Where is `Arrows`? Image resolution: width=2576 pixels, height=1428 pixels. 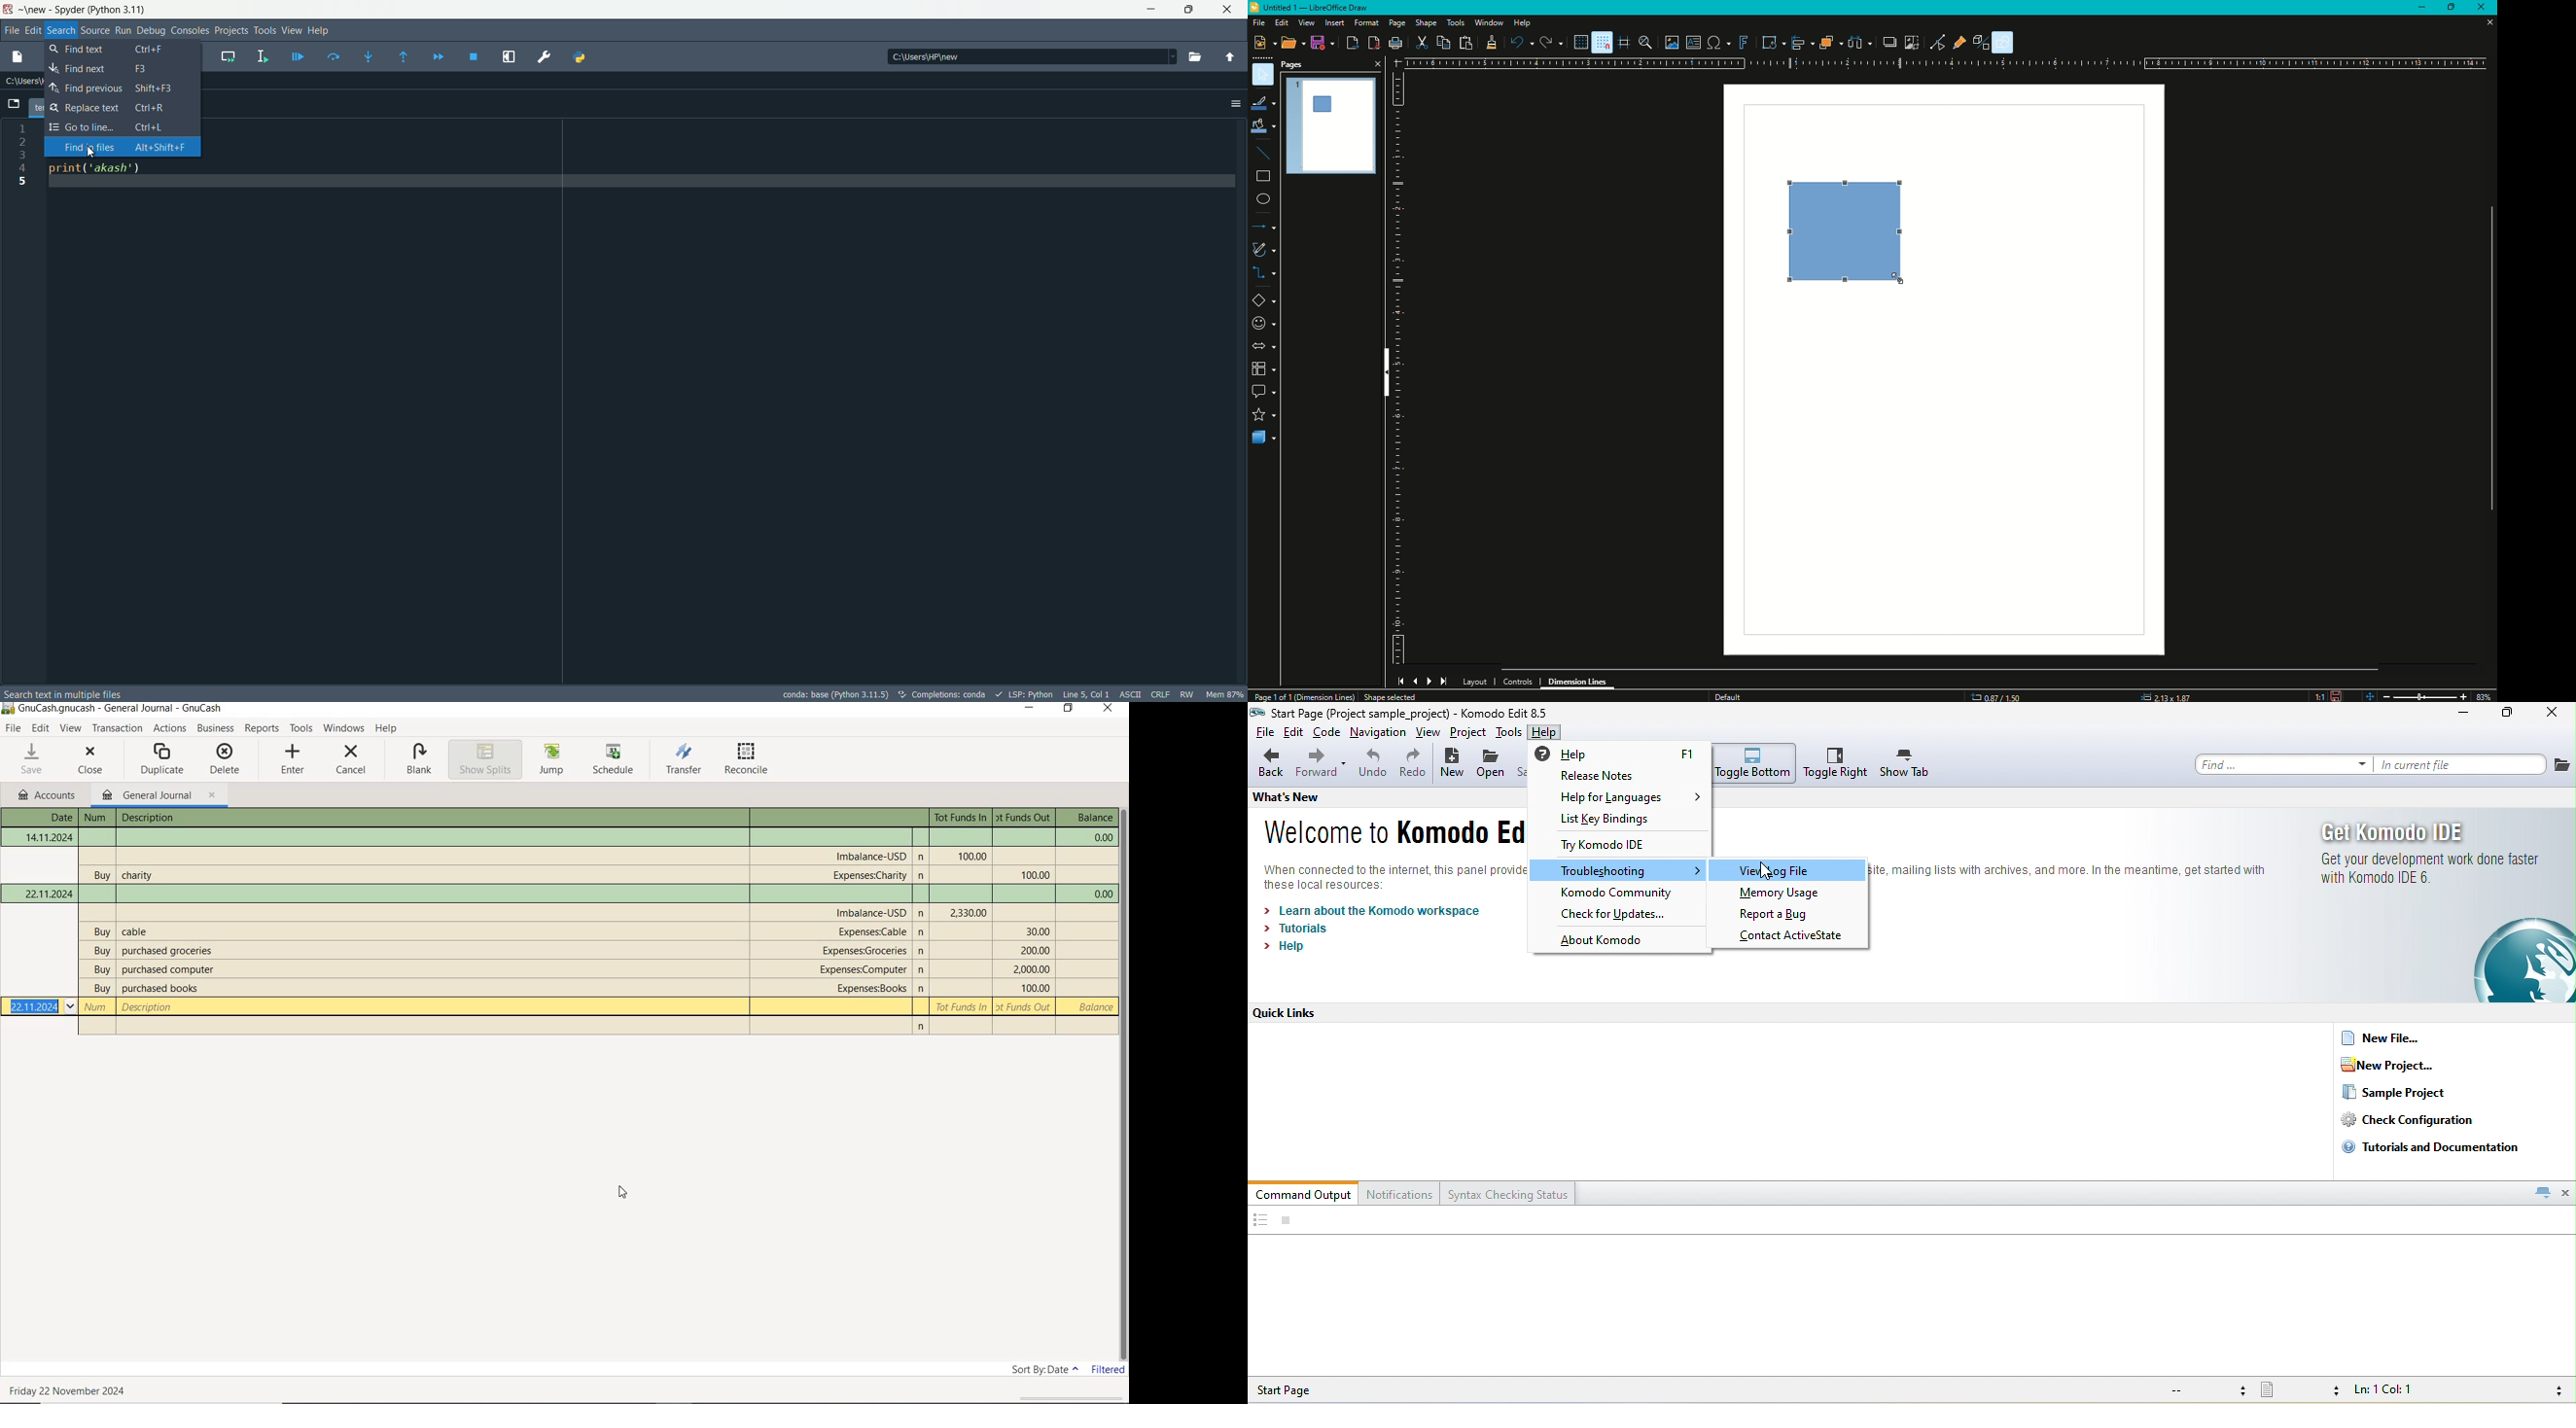 Arrows is located at coordinates (1263, 346).